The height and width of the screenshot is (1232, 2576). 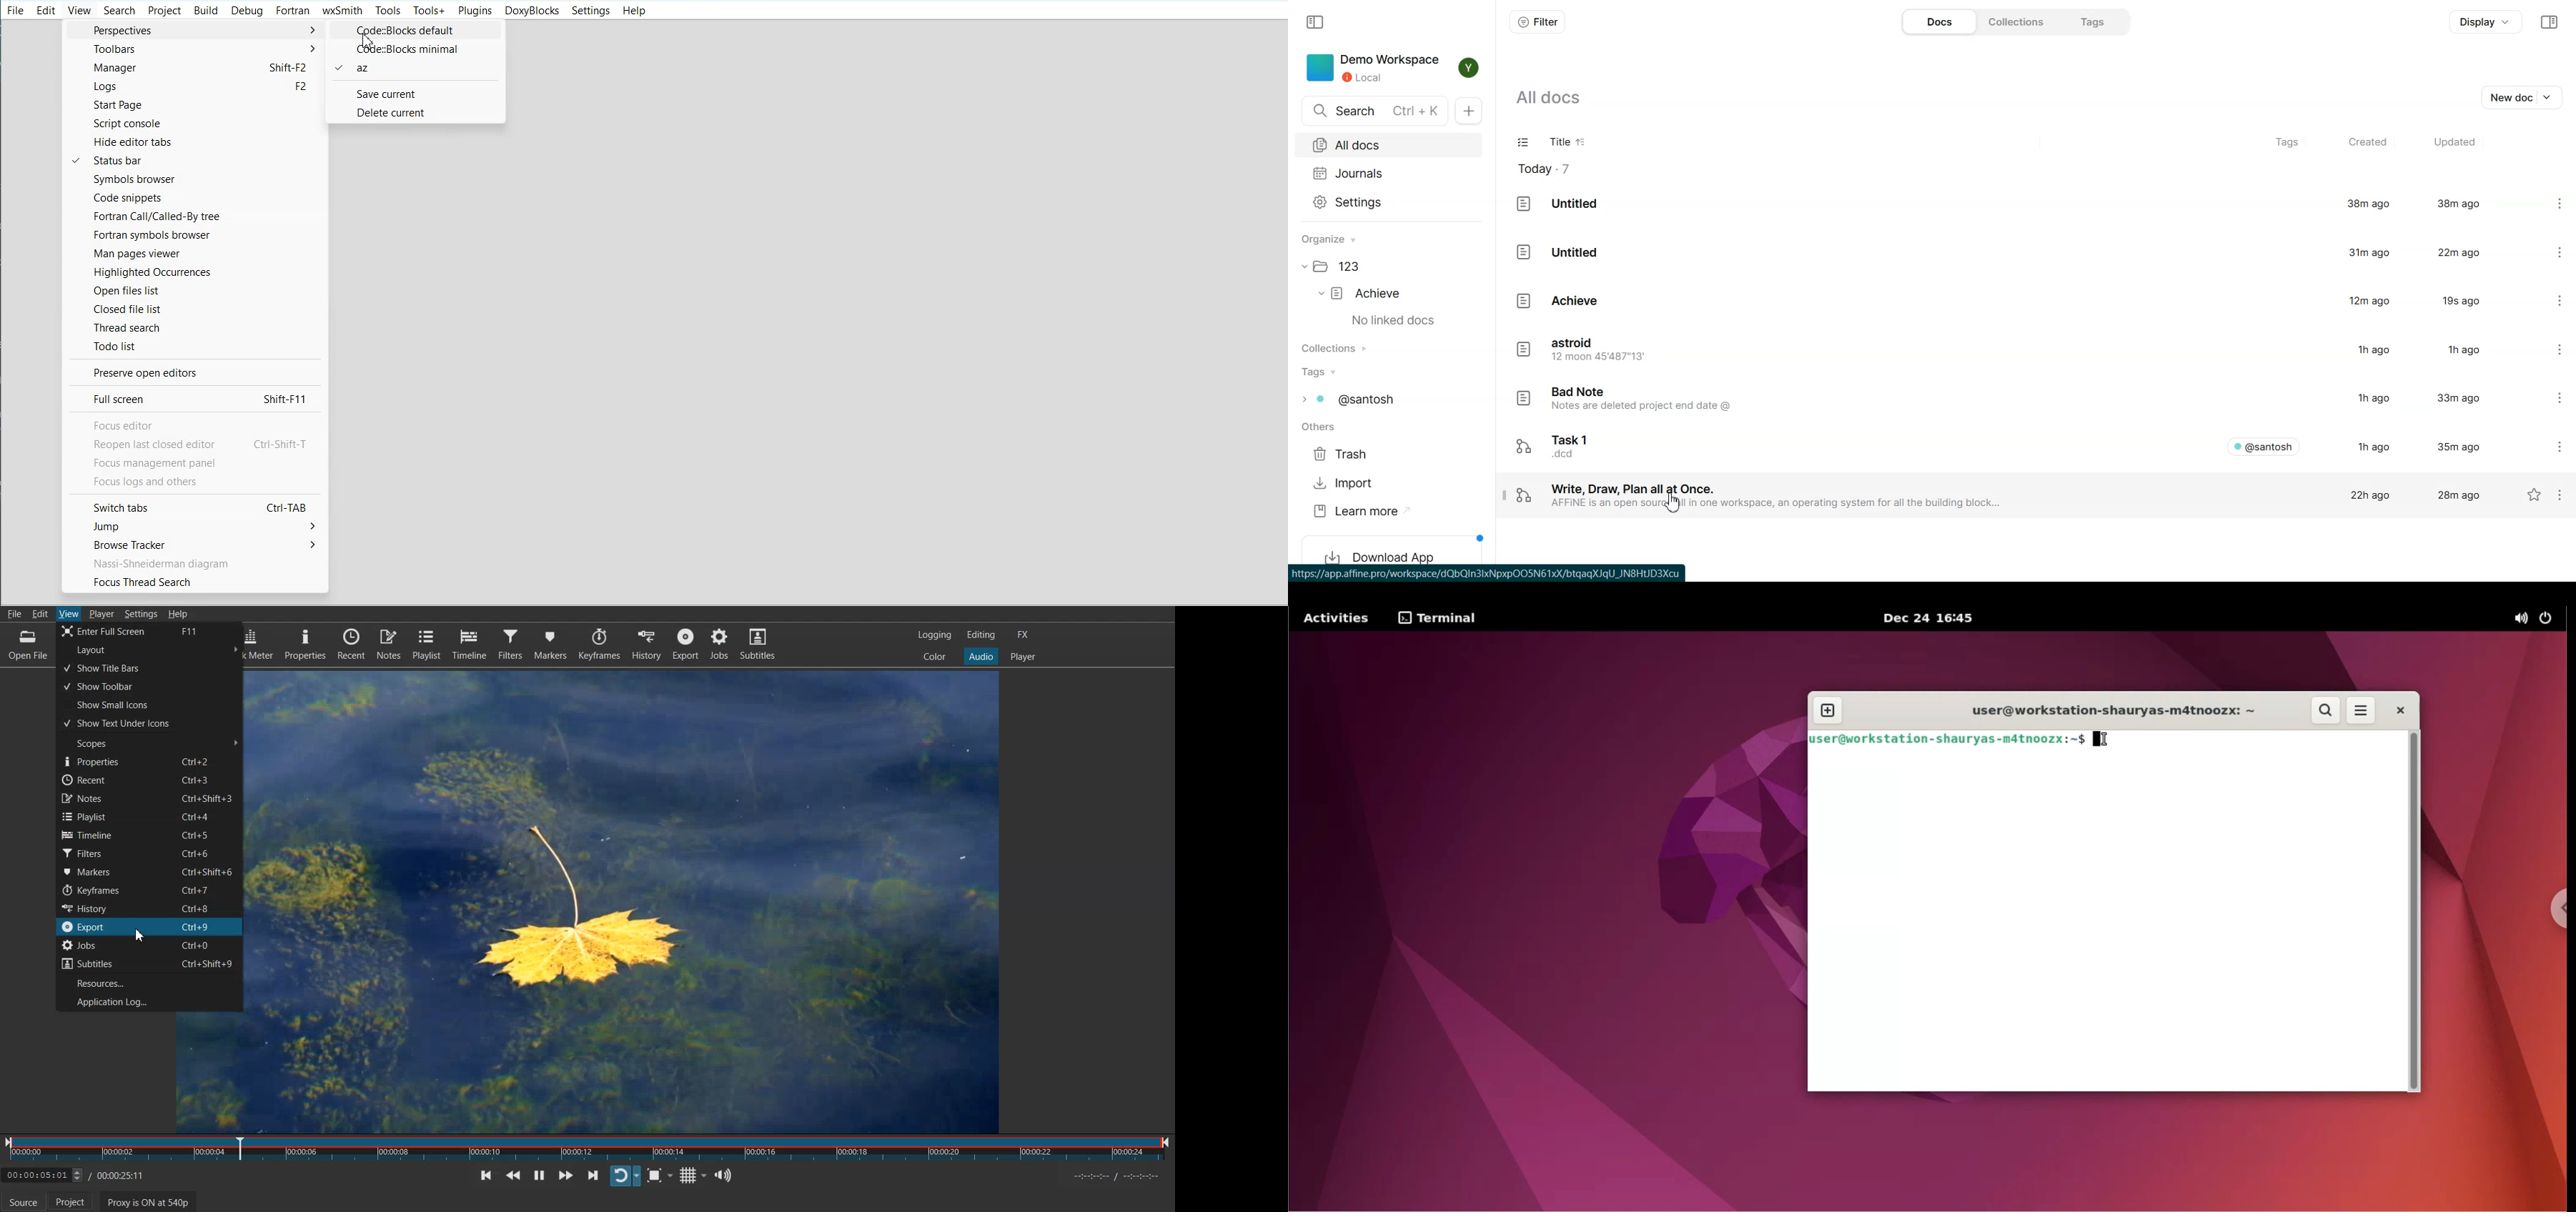 What do you see at coordinates (1988, 495) in the screenshot?
I see `Doc File` at bounding box center [1988, 495].